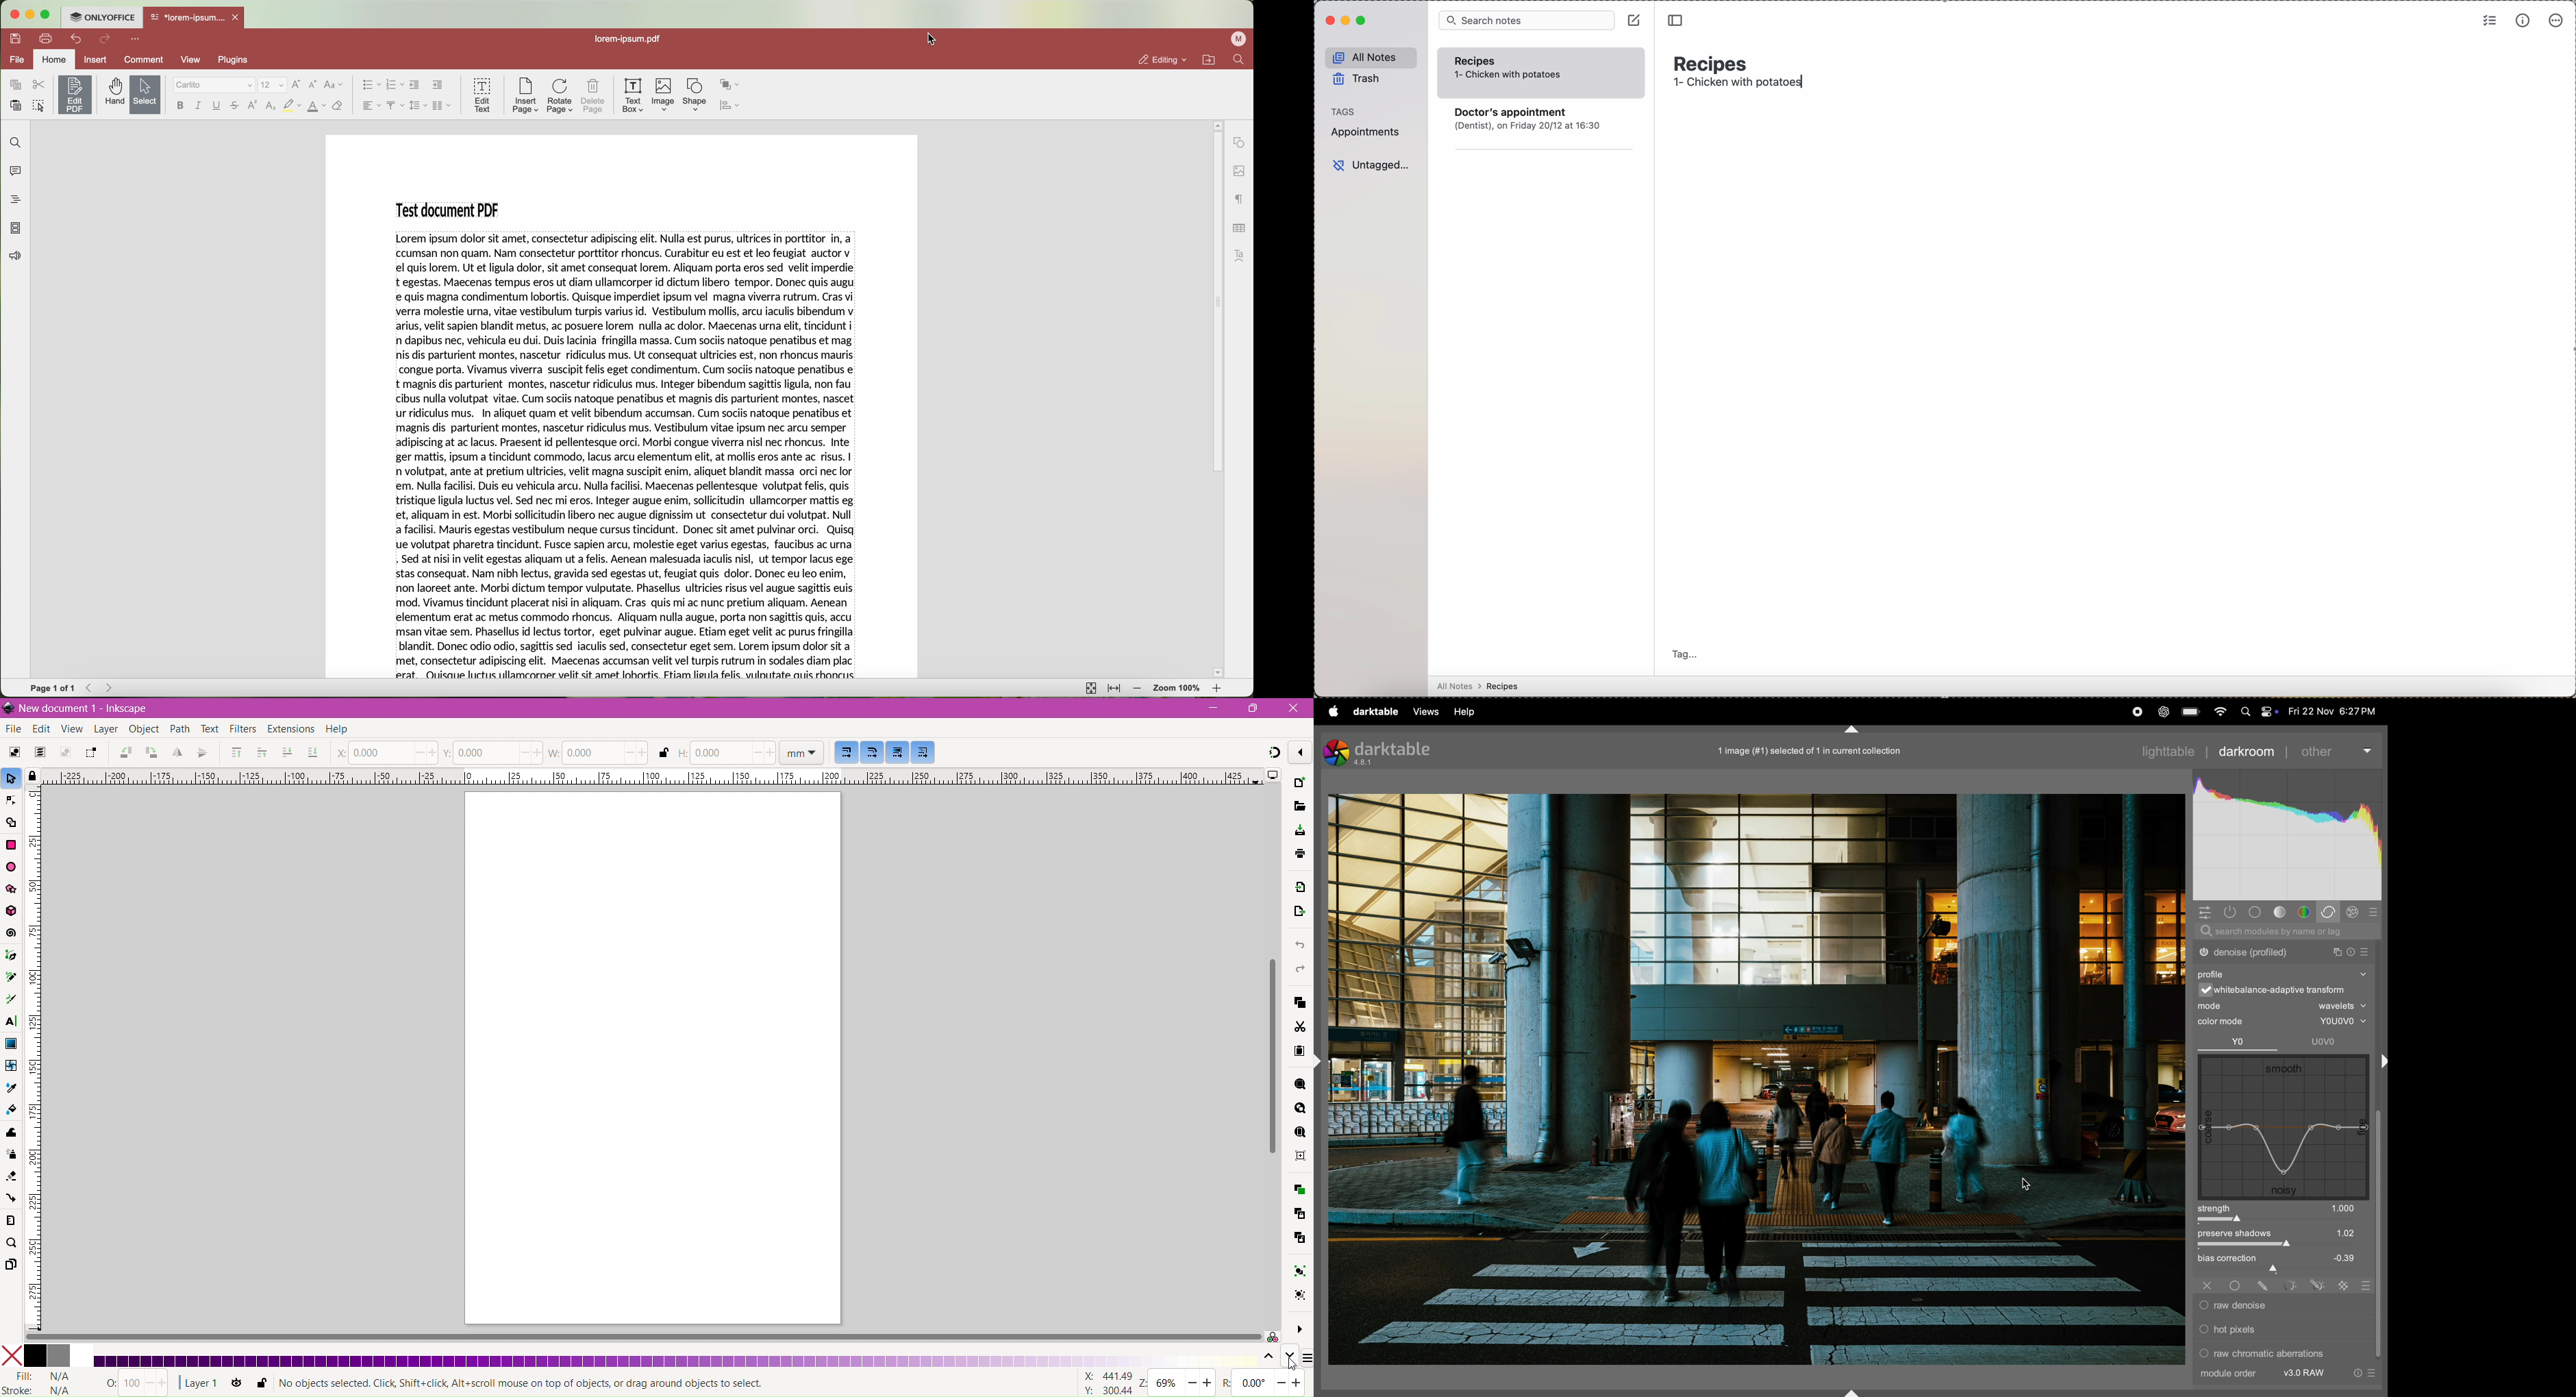 The width and height of the screenshot is (2576, 1400). What do you see at coordinates (12, 889) in the screenshot?
I see `Star/Polygon Tool` at bounding box center [12, 889].